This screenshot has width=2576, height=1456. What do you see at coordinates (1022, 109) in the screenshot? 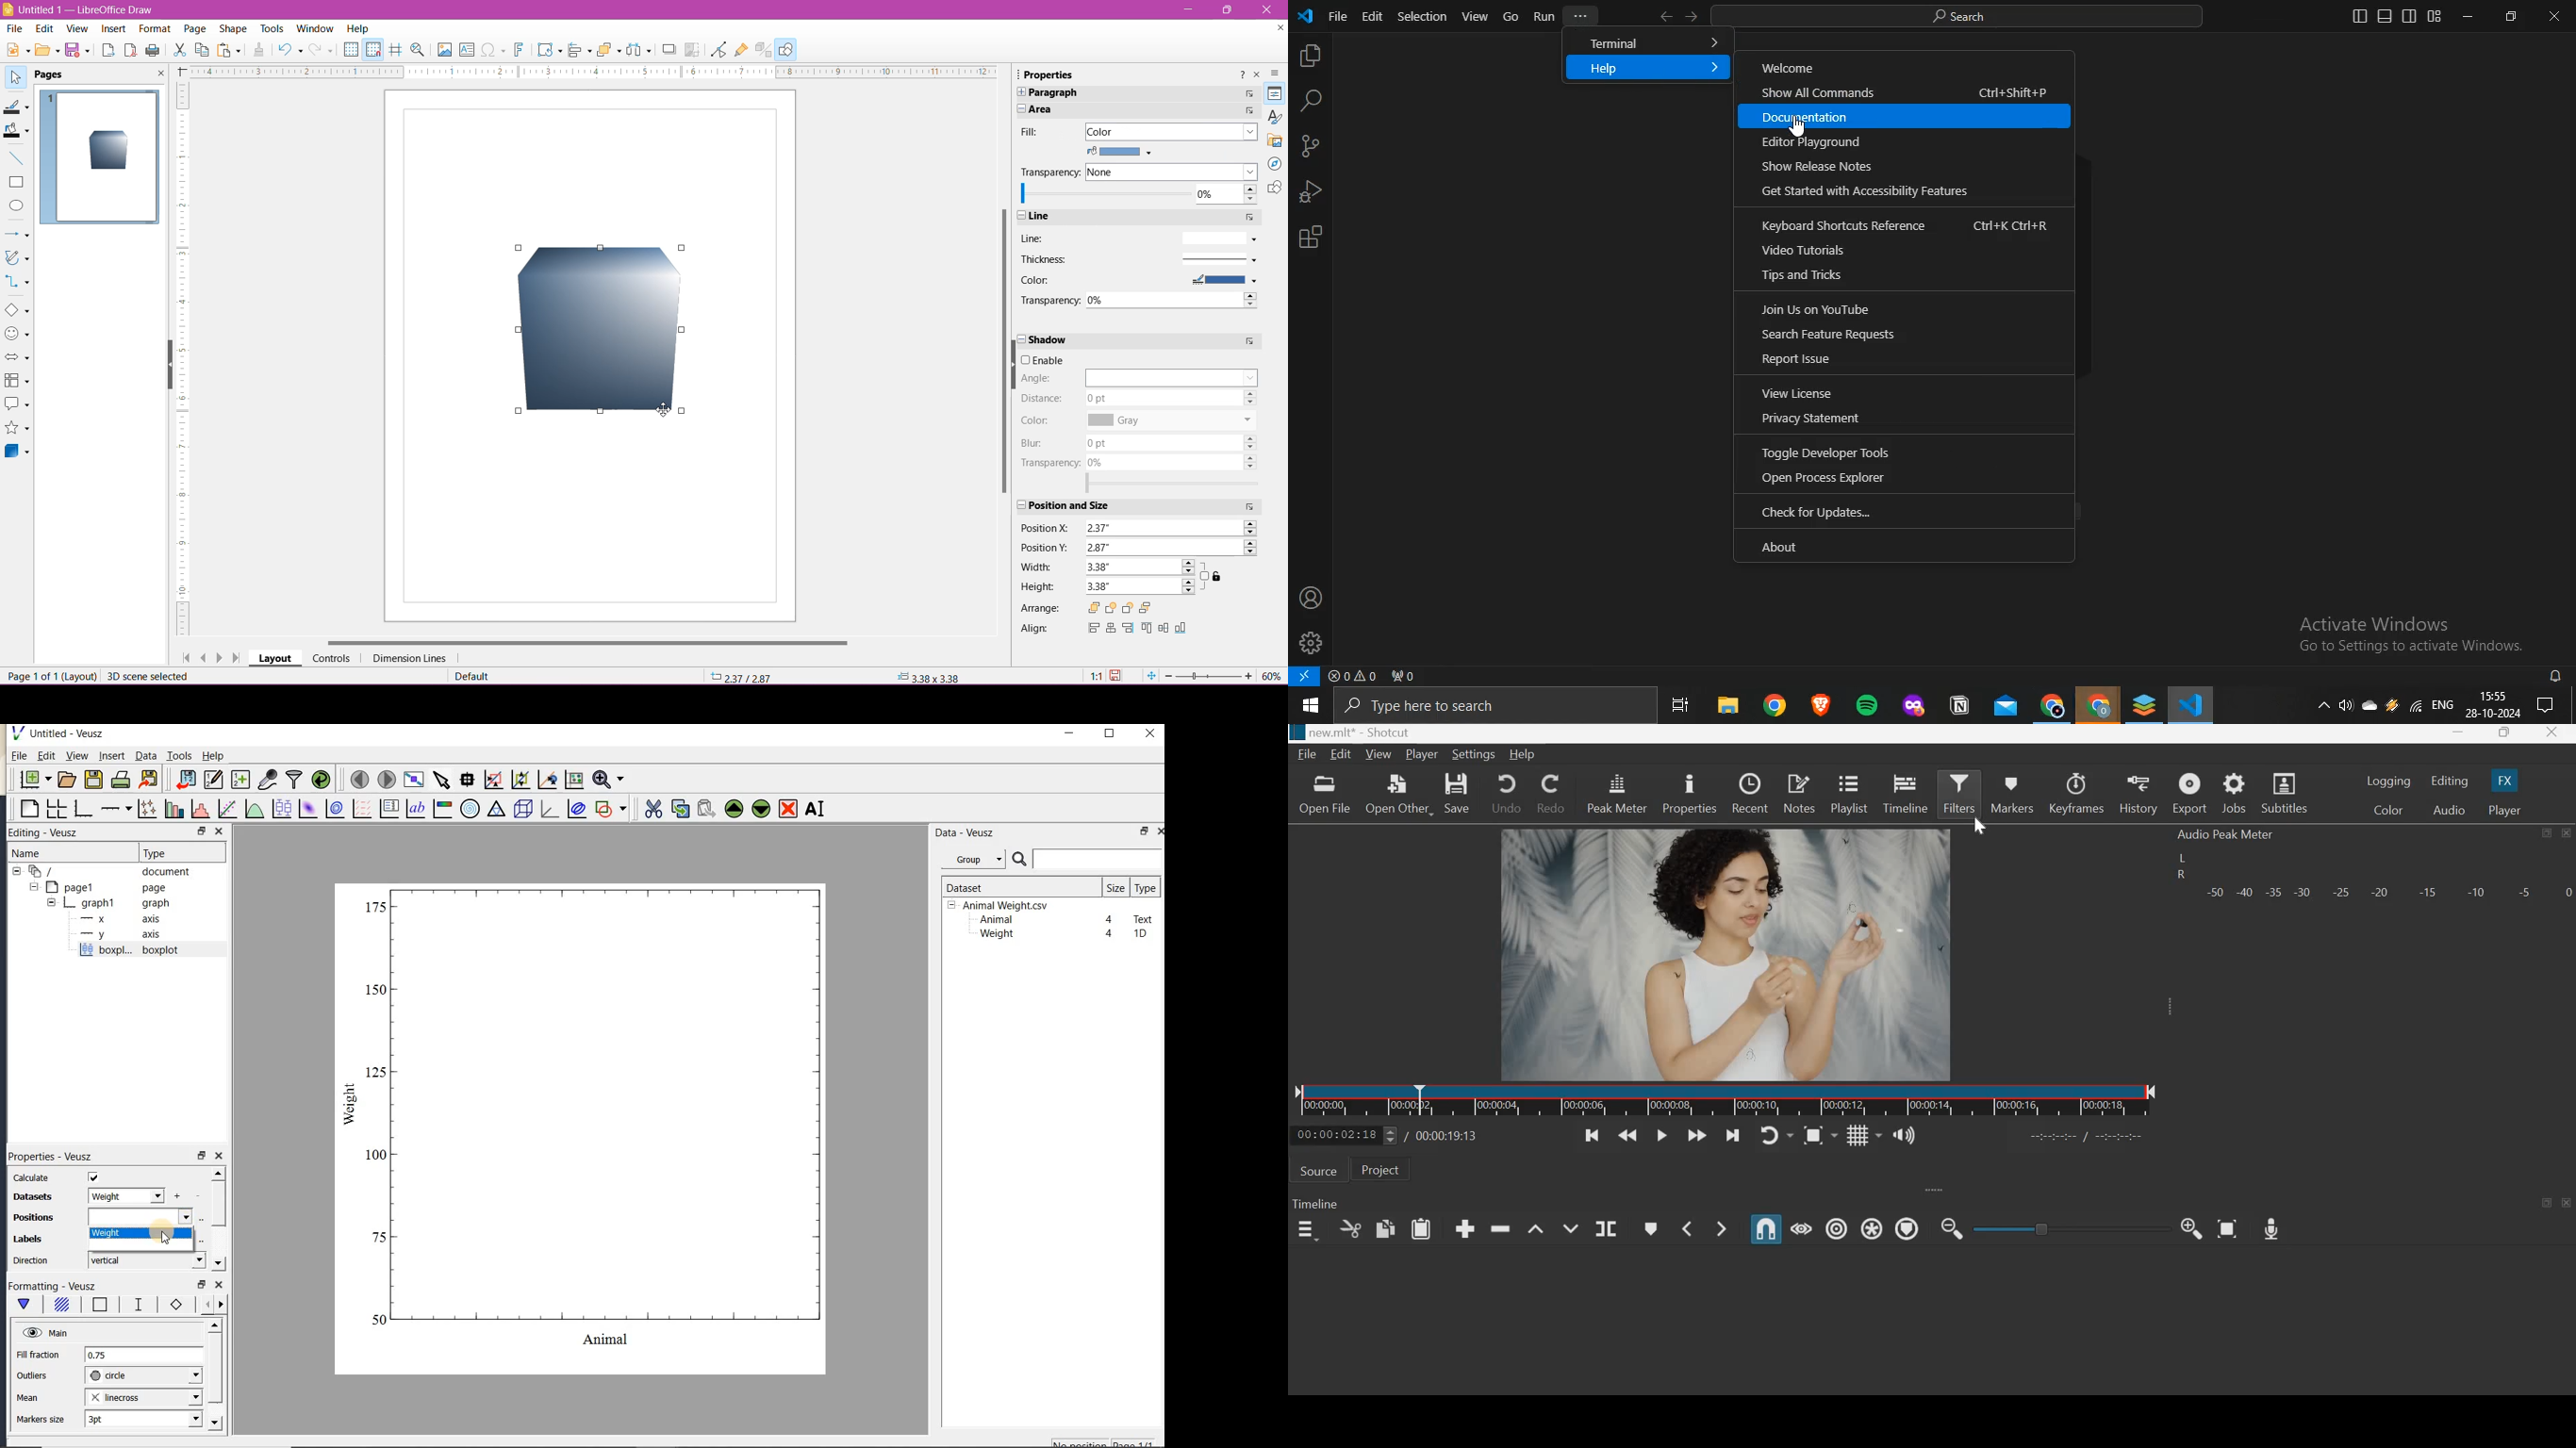
I see `Expand/Close pane` at bounding box center [1022, 109].